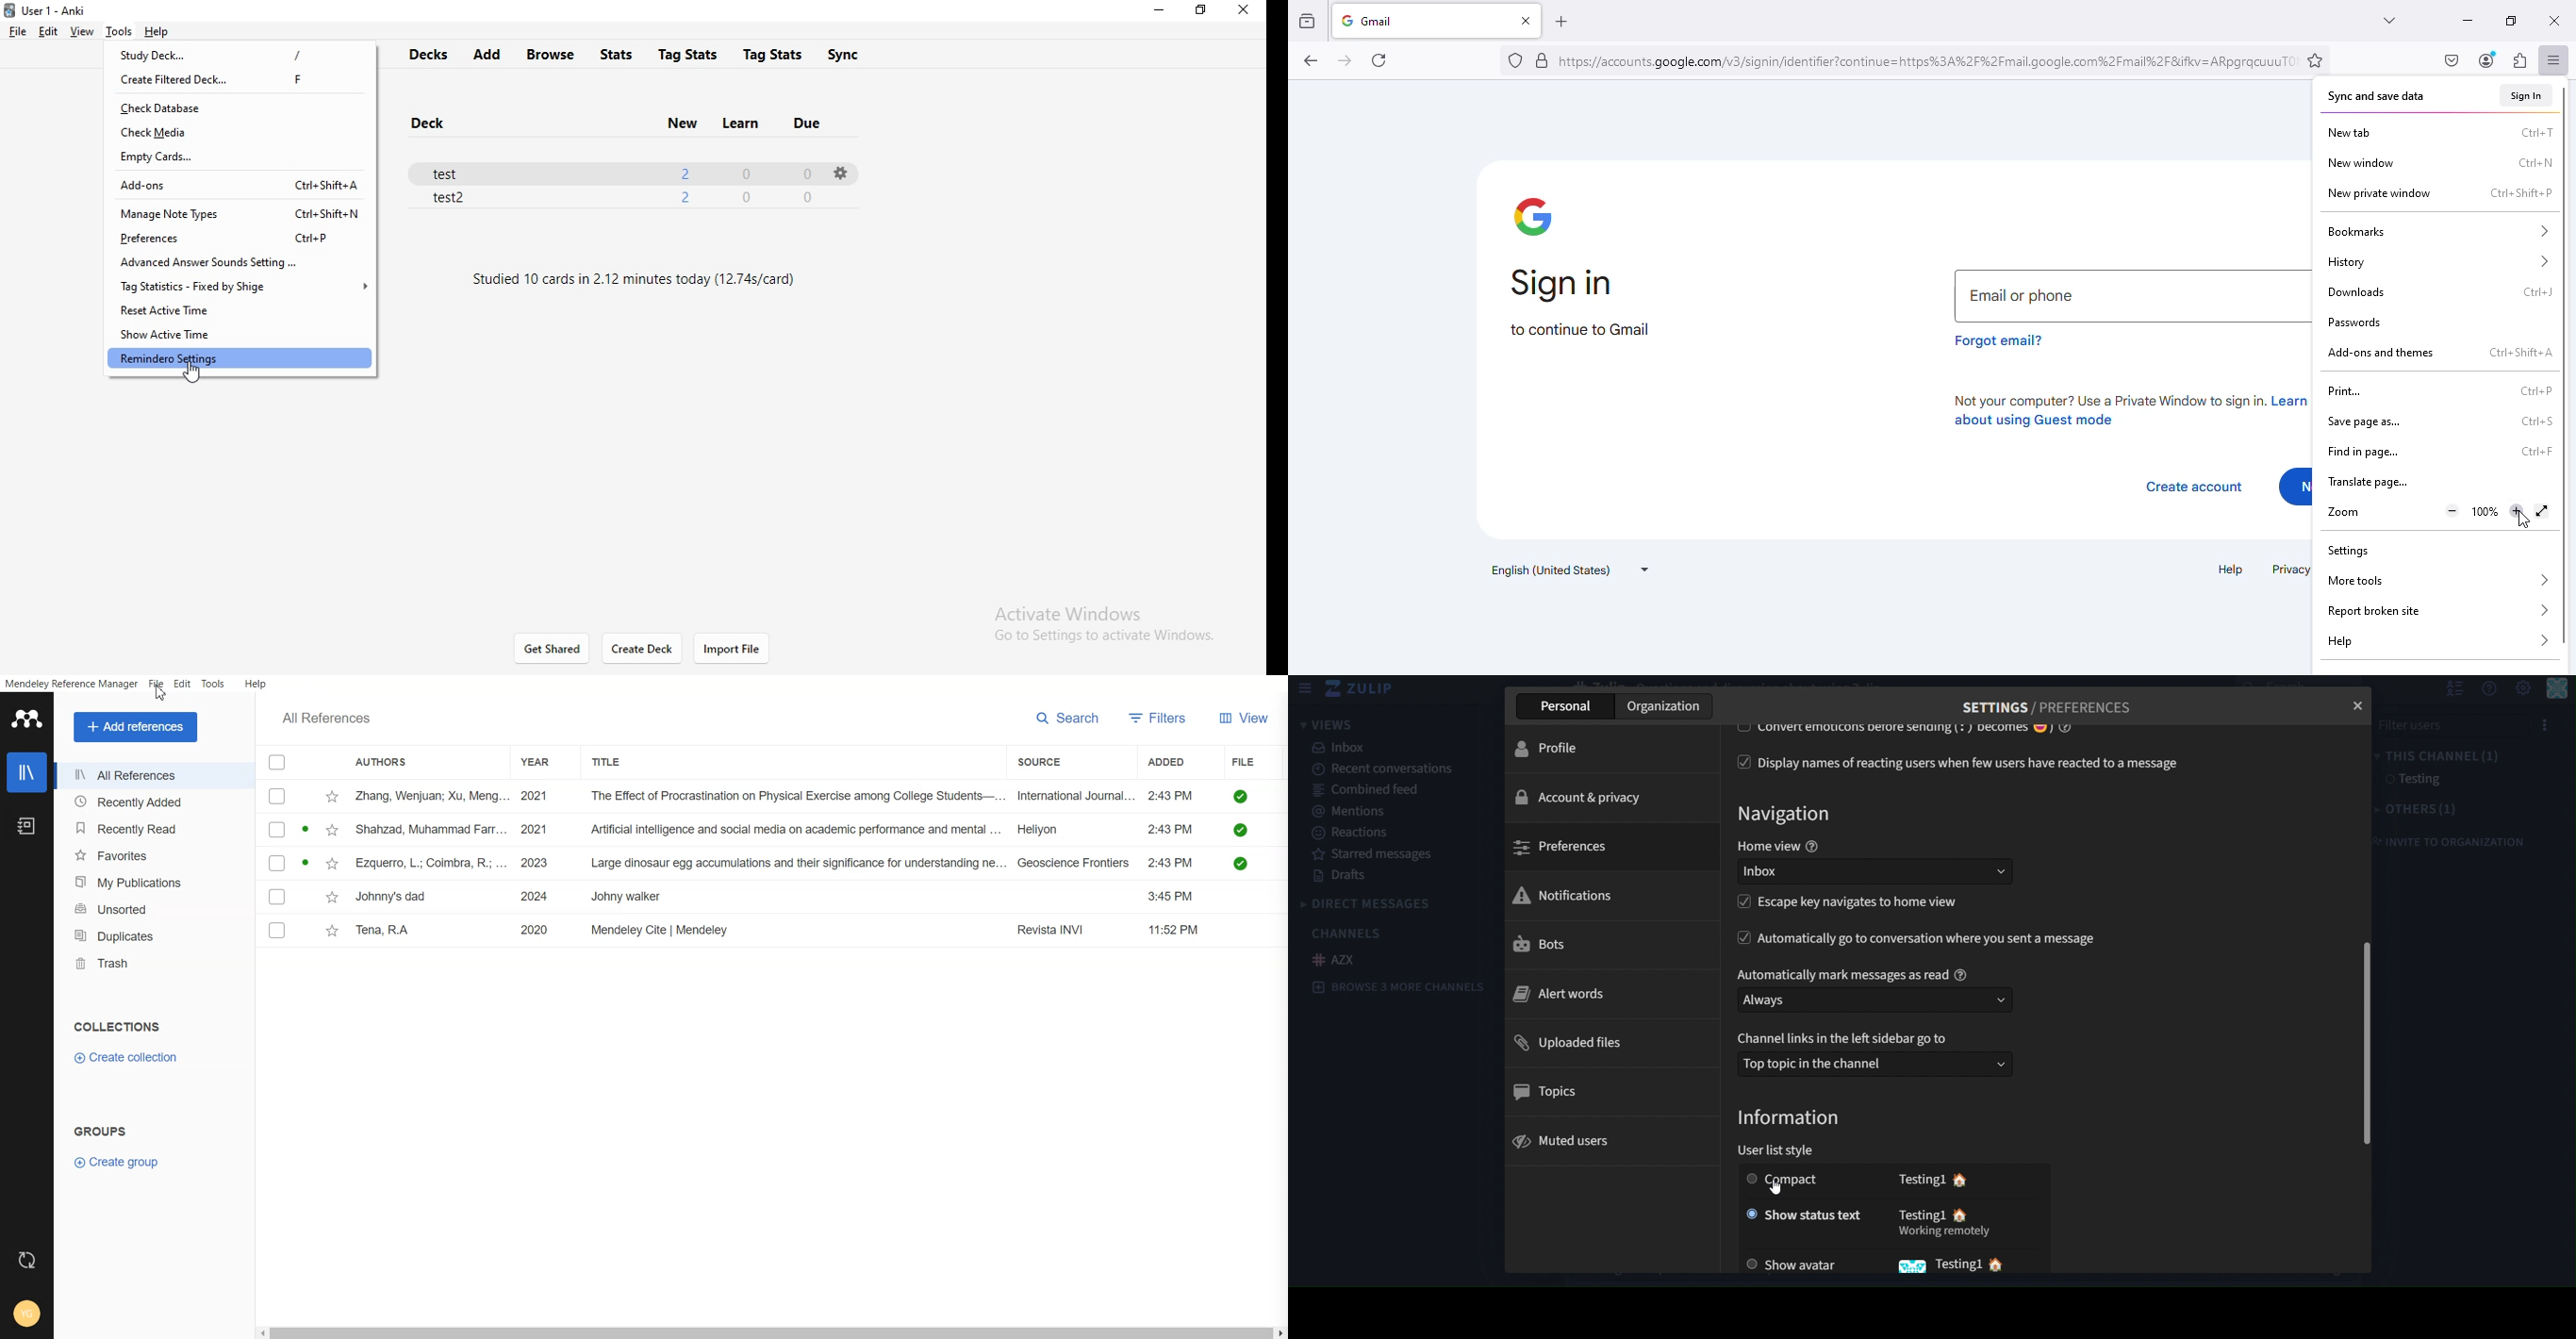 This screenshot has width=2576, height=1344. I want to click on check box, so click(1740, 762).